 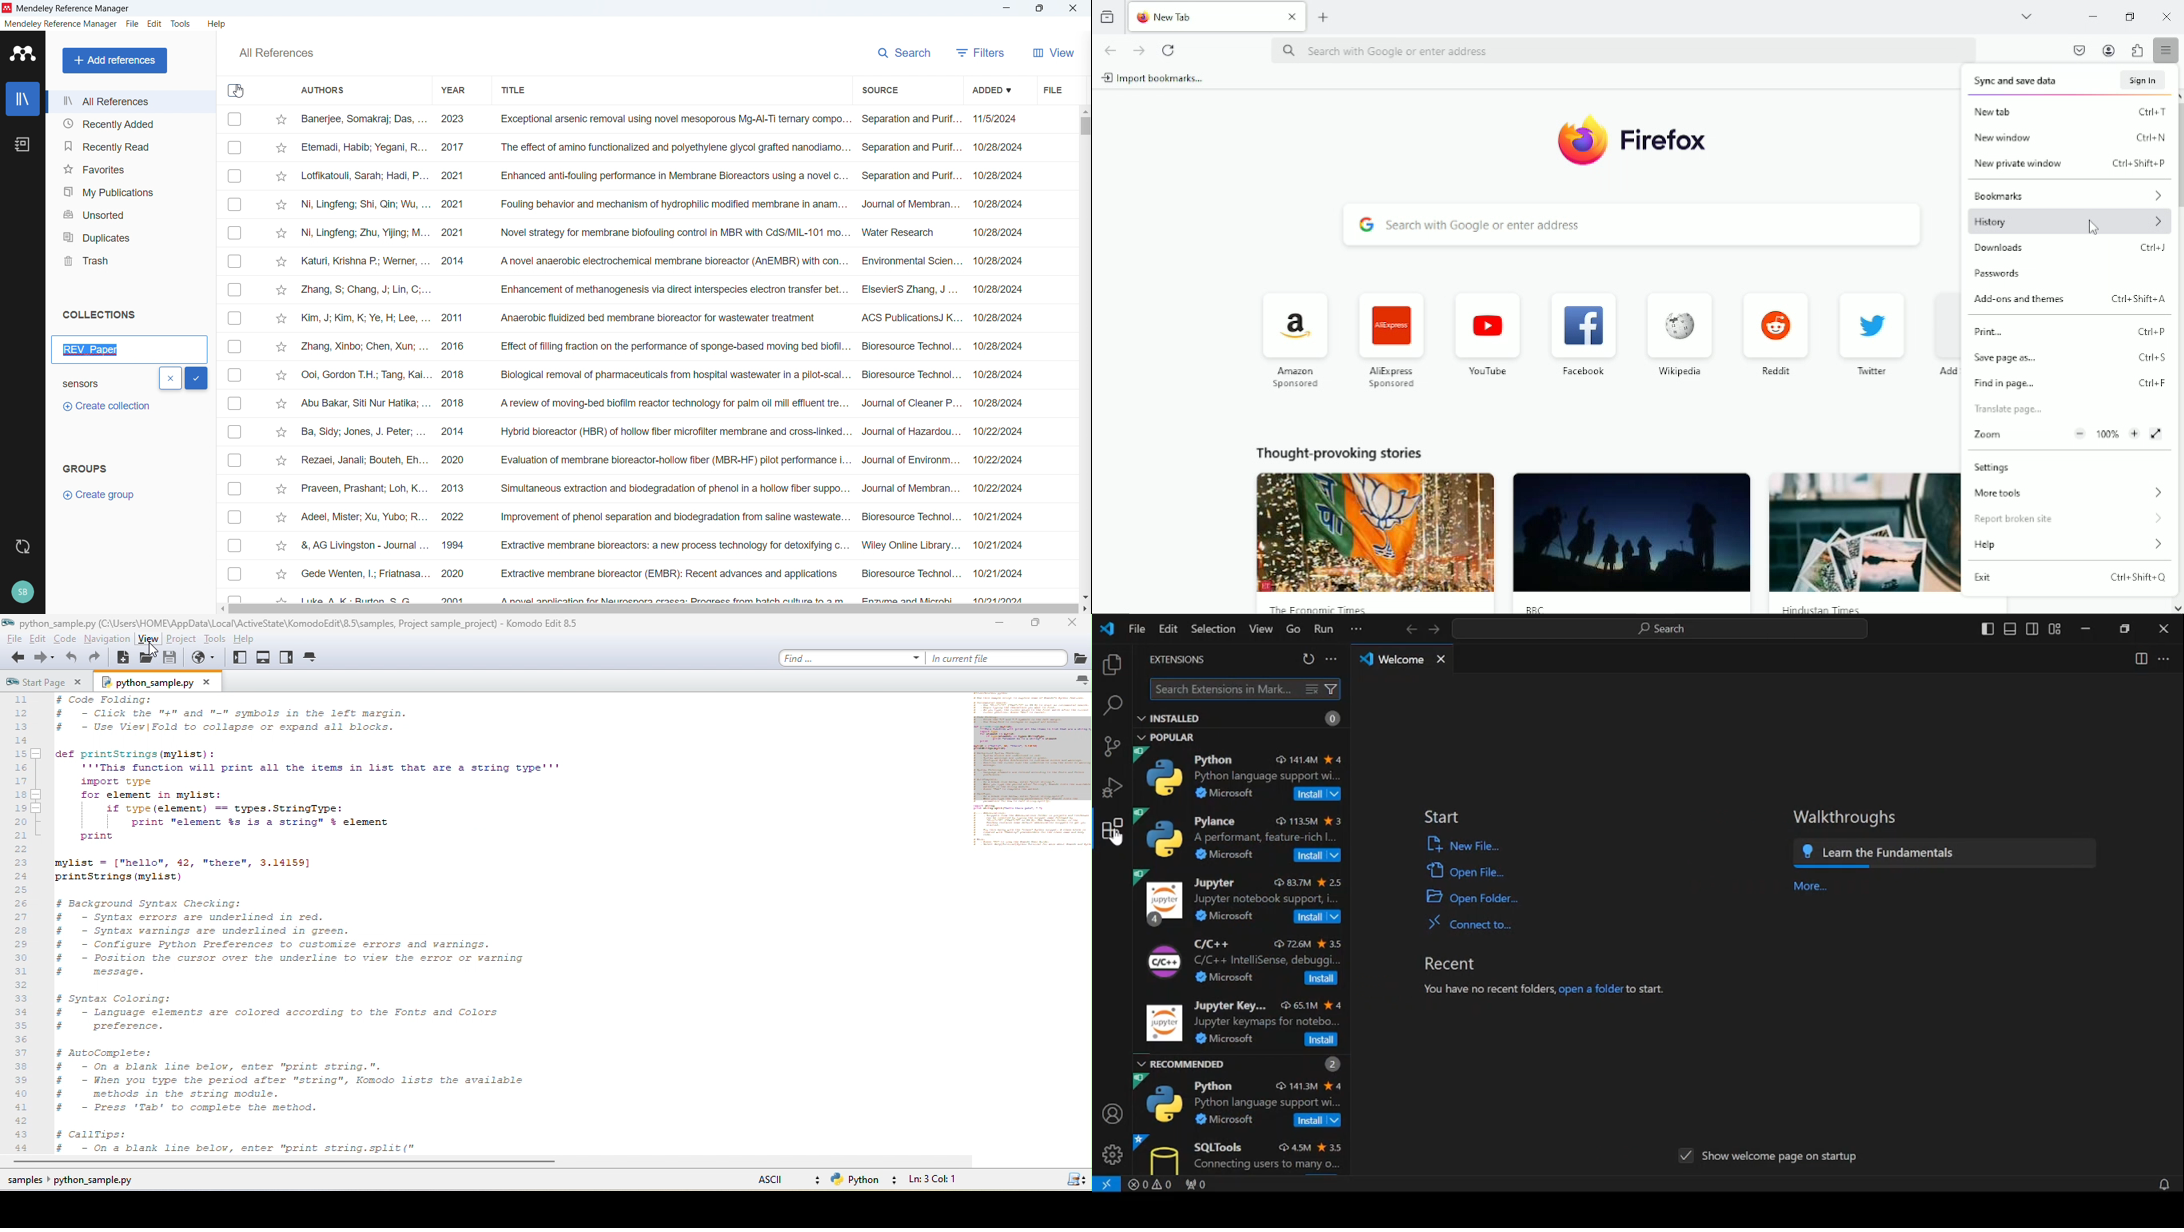 What do you see at coordinates (2071, 383) in the screenshot?
I see `Find in page... Ctrl+F` at bounding box center [2071, 383].